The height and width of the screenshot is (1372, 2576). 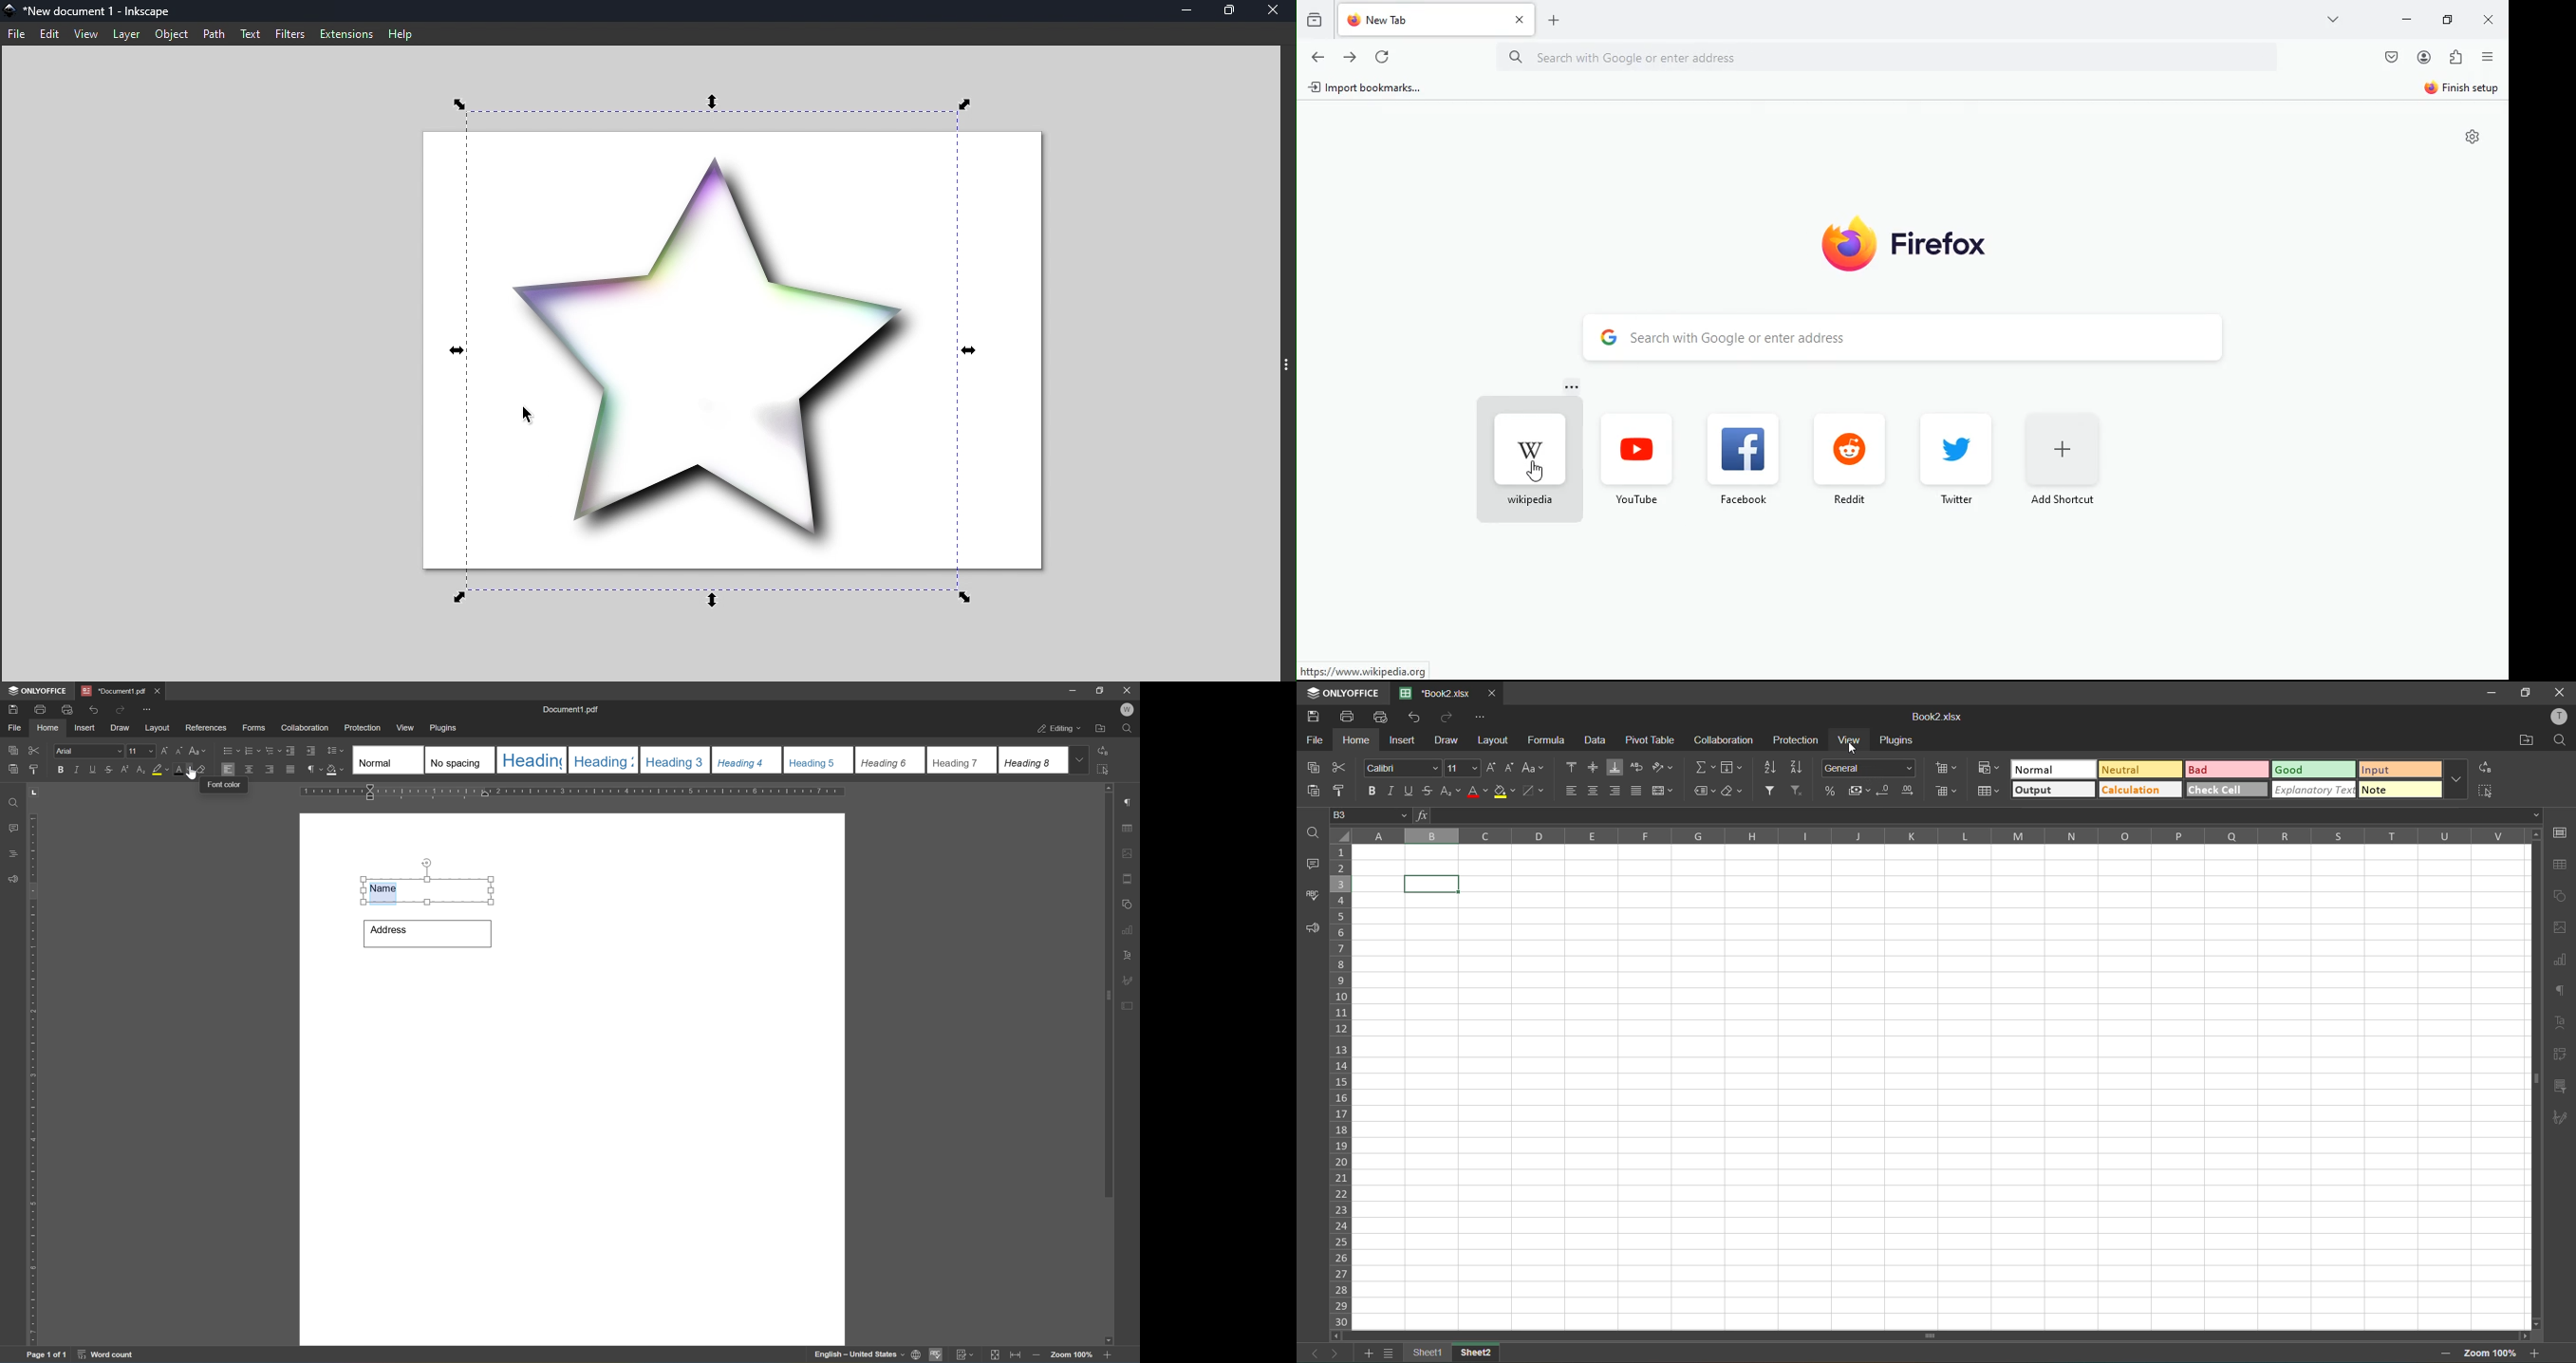 What do you see at coordinates (2457, 87) in the screenshot?
I see `finish setup` at bounding box center [2457, 87].